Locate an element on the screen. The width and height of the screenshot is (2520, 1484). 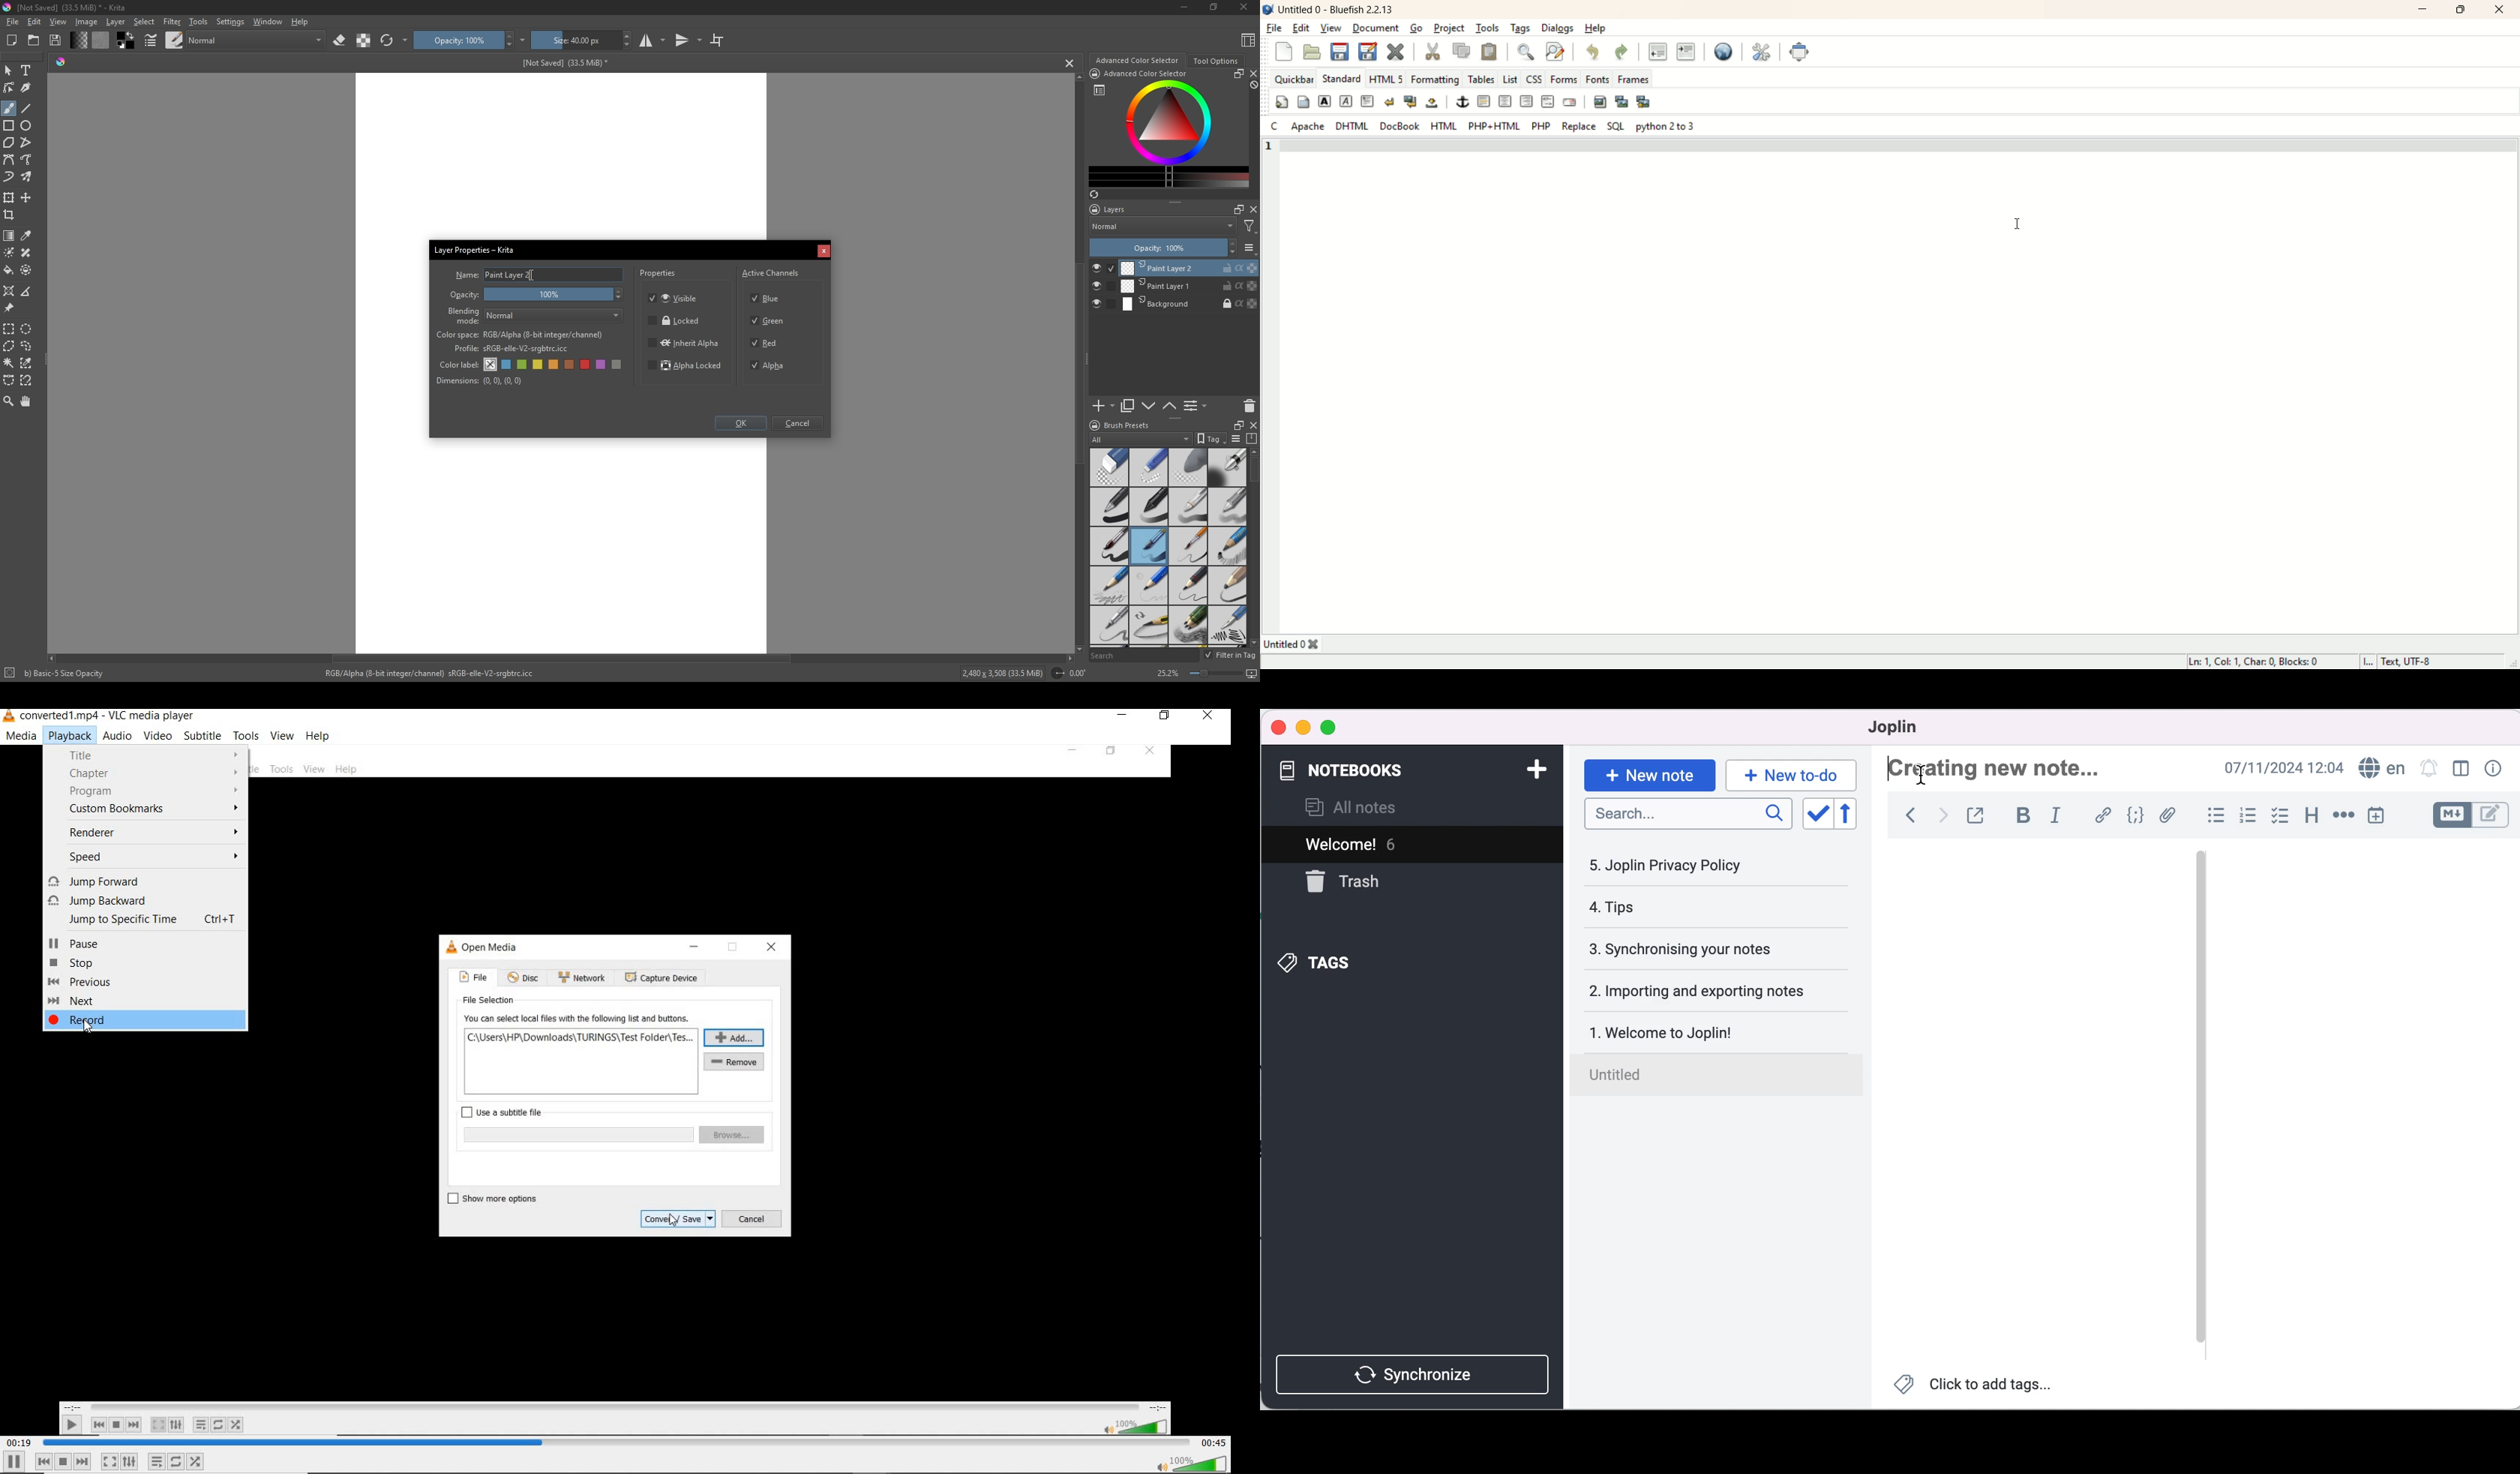
note properties is located at coordinates (2497, 767).